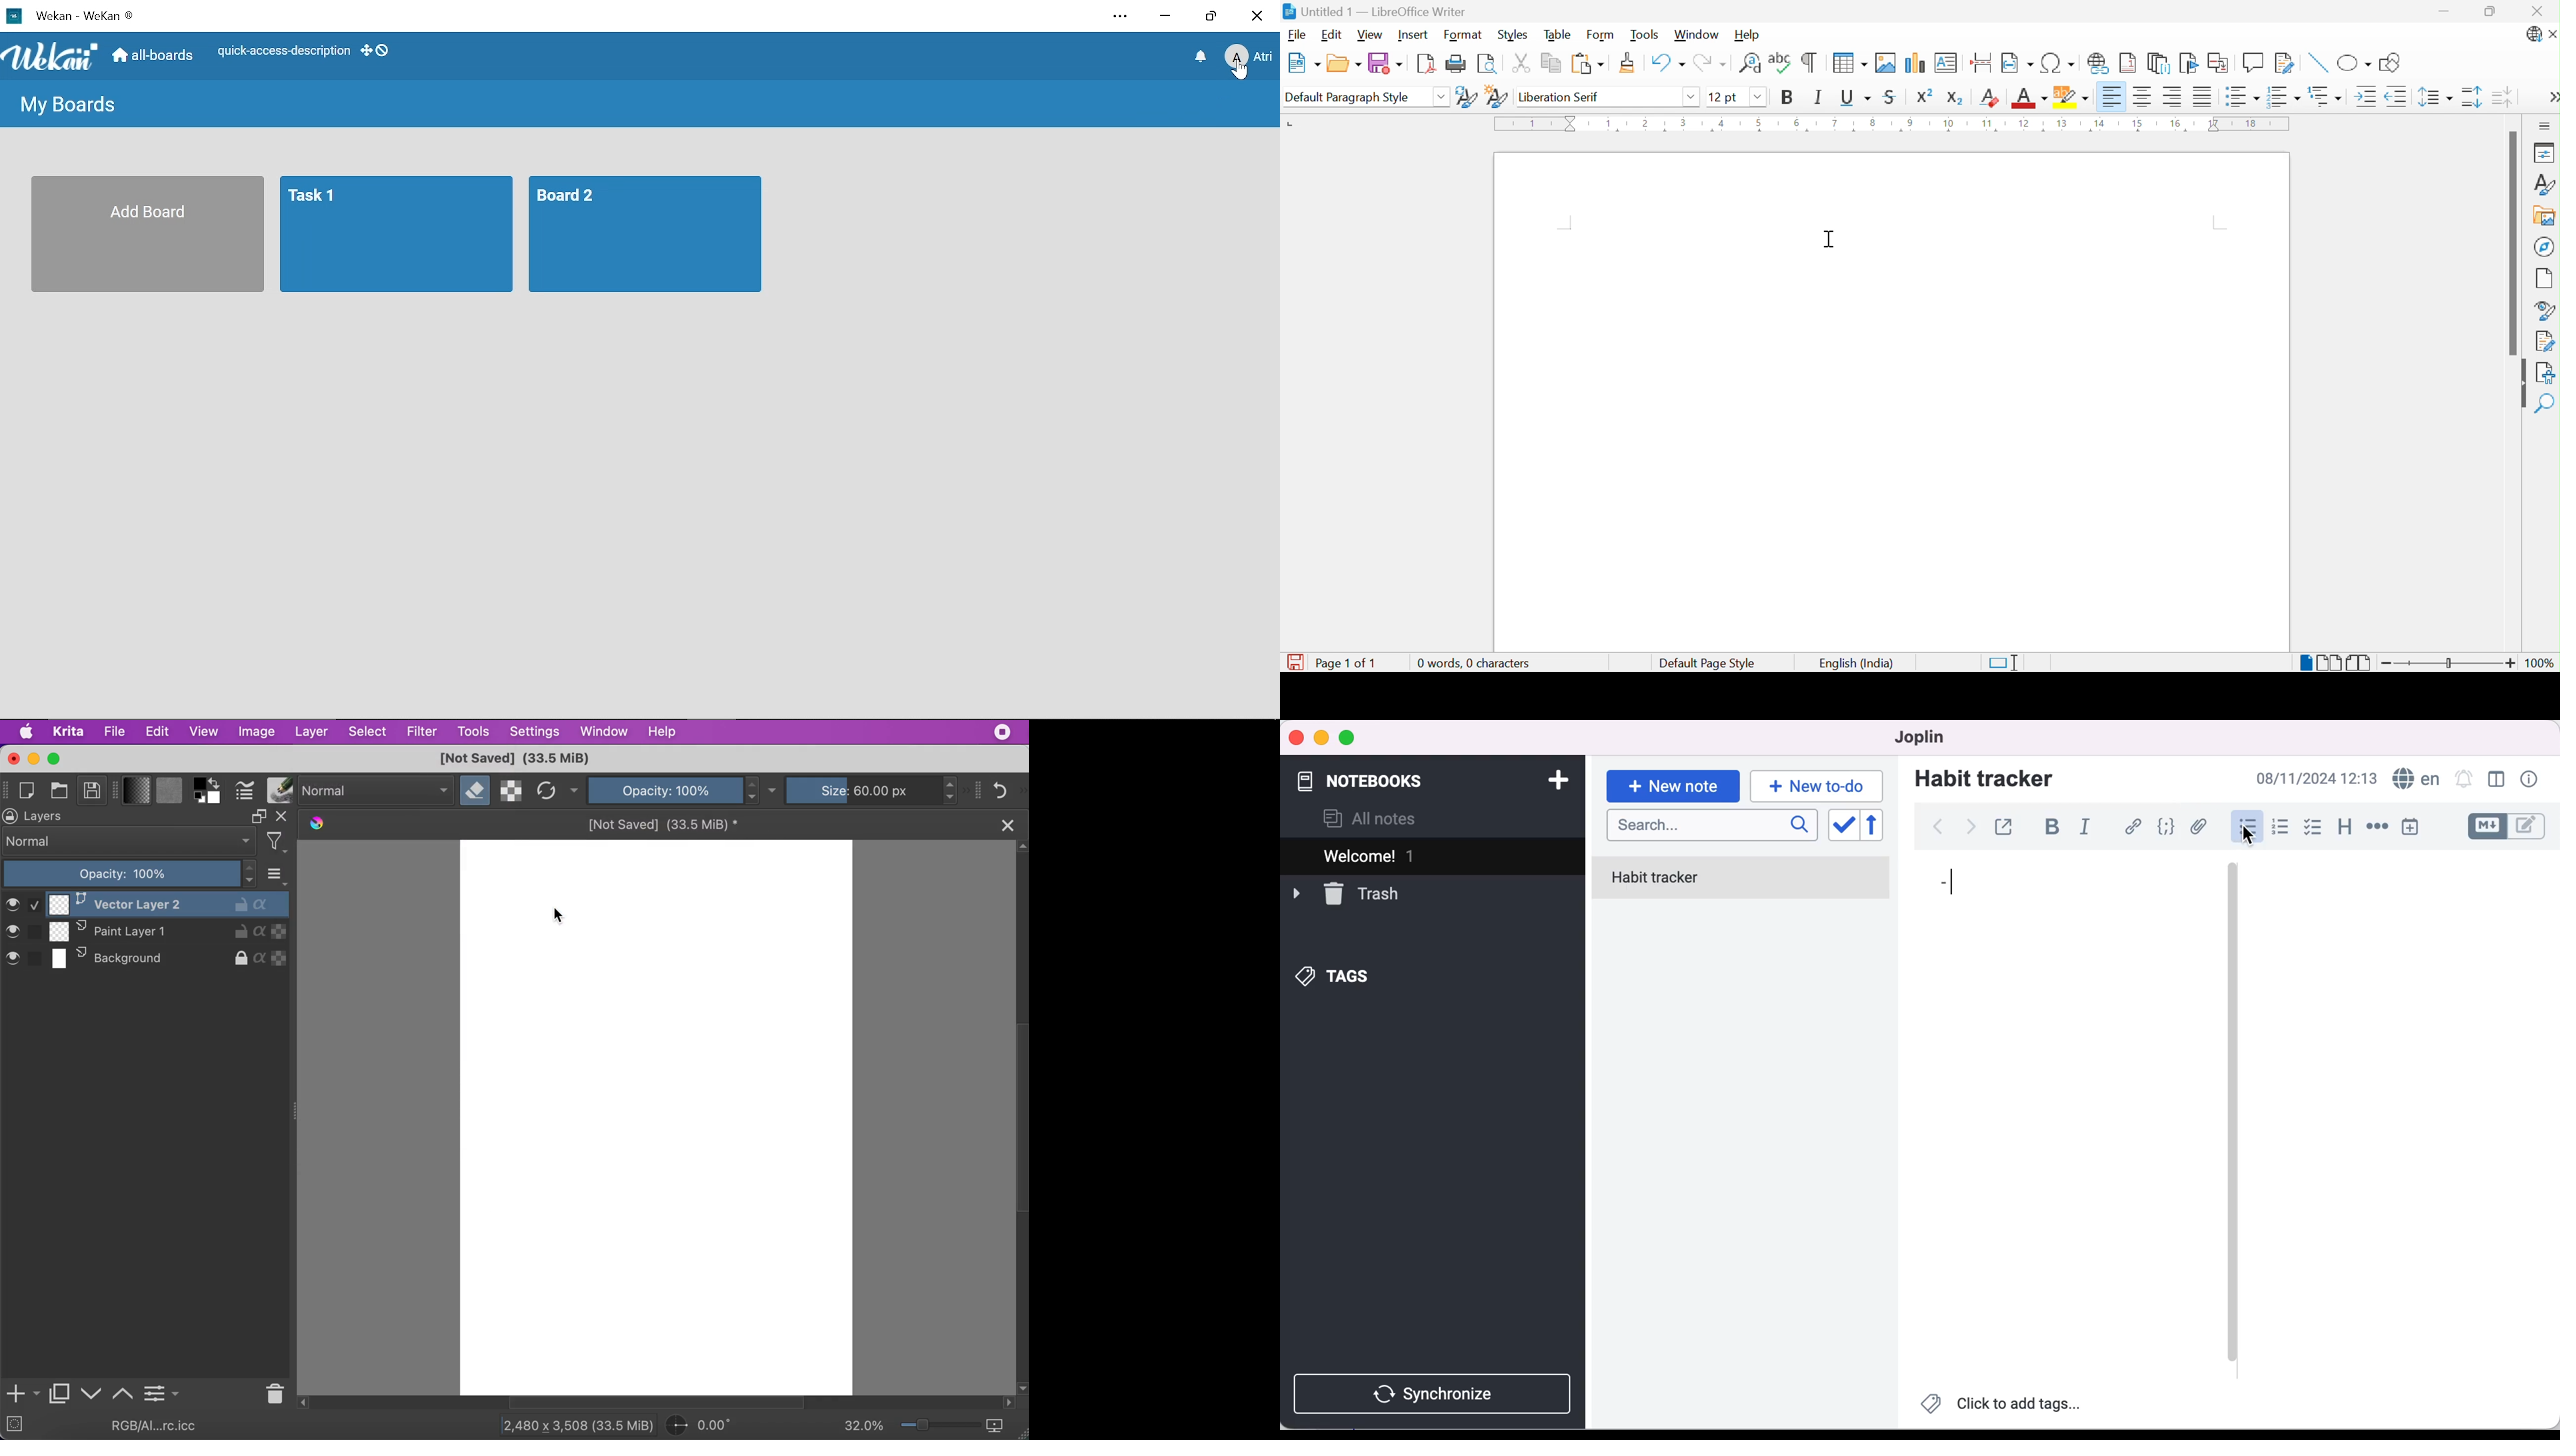 Image resolution: width=2576 pixels, height=1456 pixels. What do you see at coordinates (2003, 1408) in the screenshot?
I see `click to add tags` at bounding box center [2003, 1408].